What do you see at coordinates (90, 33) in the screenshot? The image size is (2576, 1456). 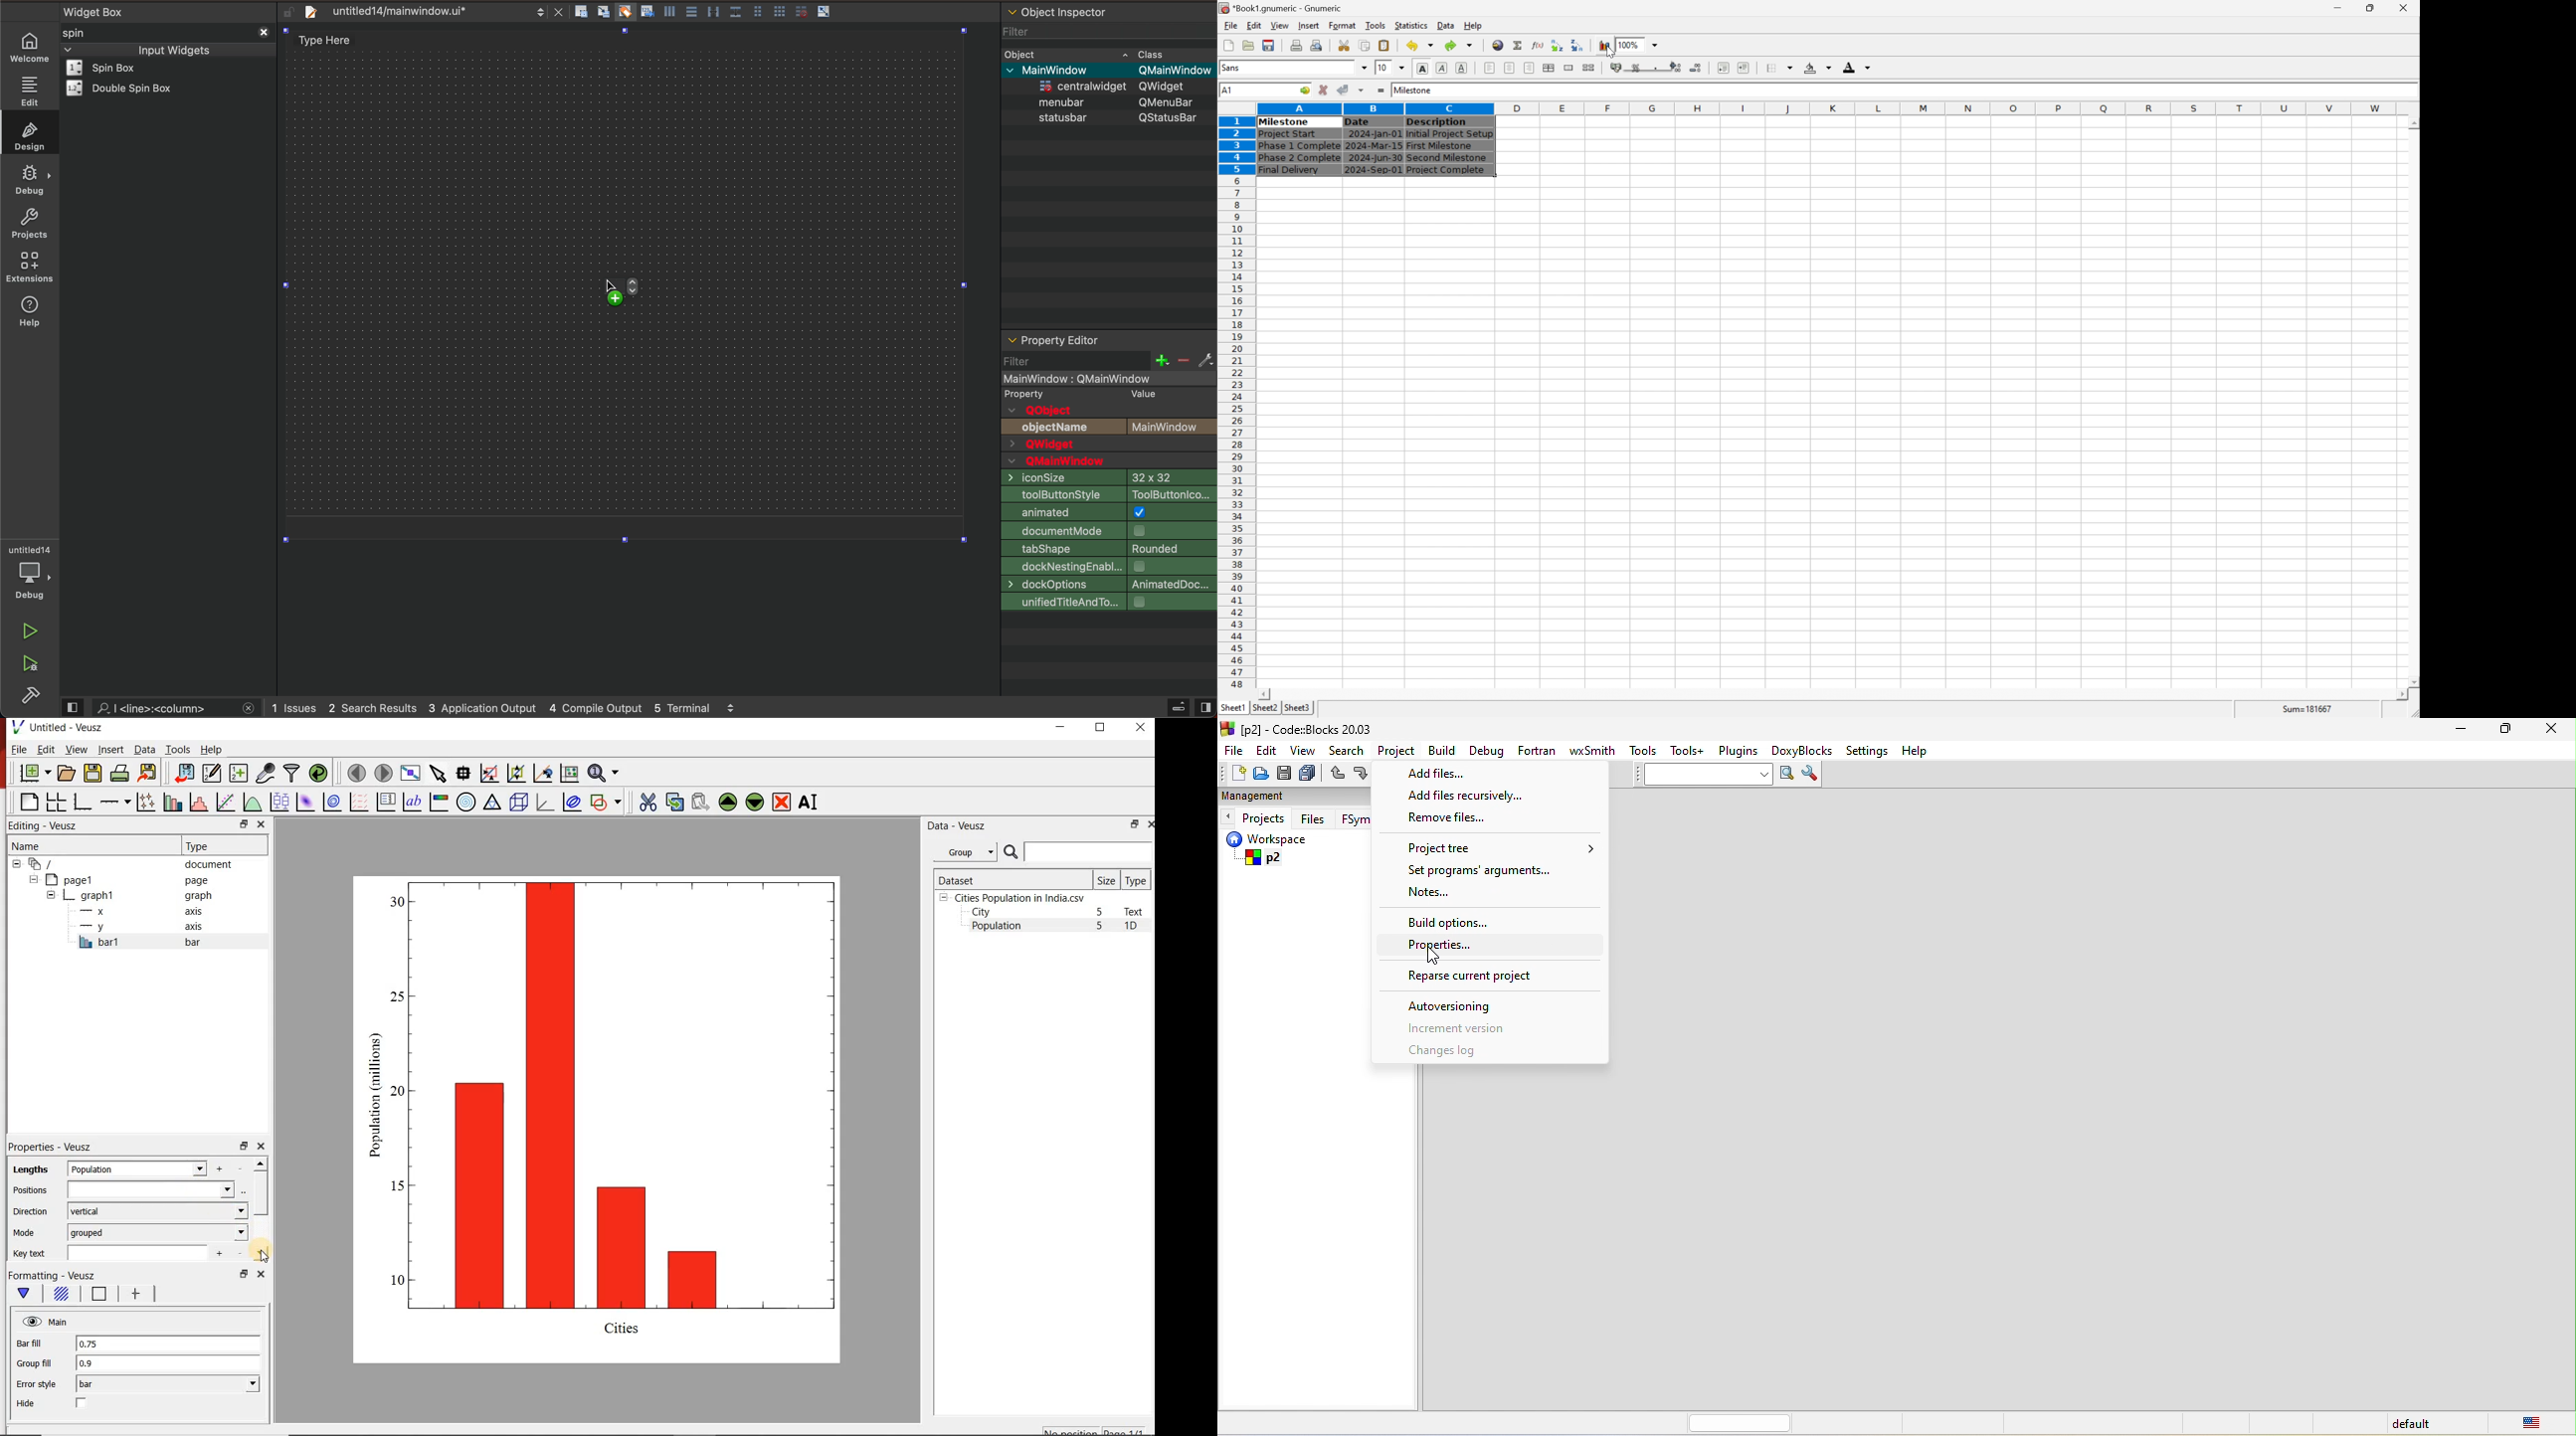 I see `spin` at bounding box center [90, 33].